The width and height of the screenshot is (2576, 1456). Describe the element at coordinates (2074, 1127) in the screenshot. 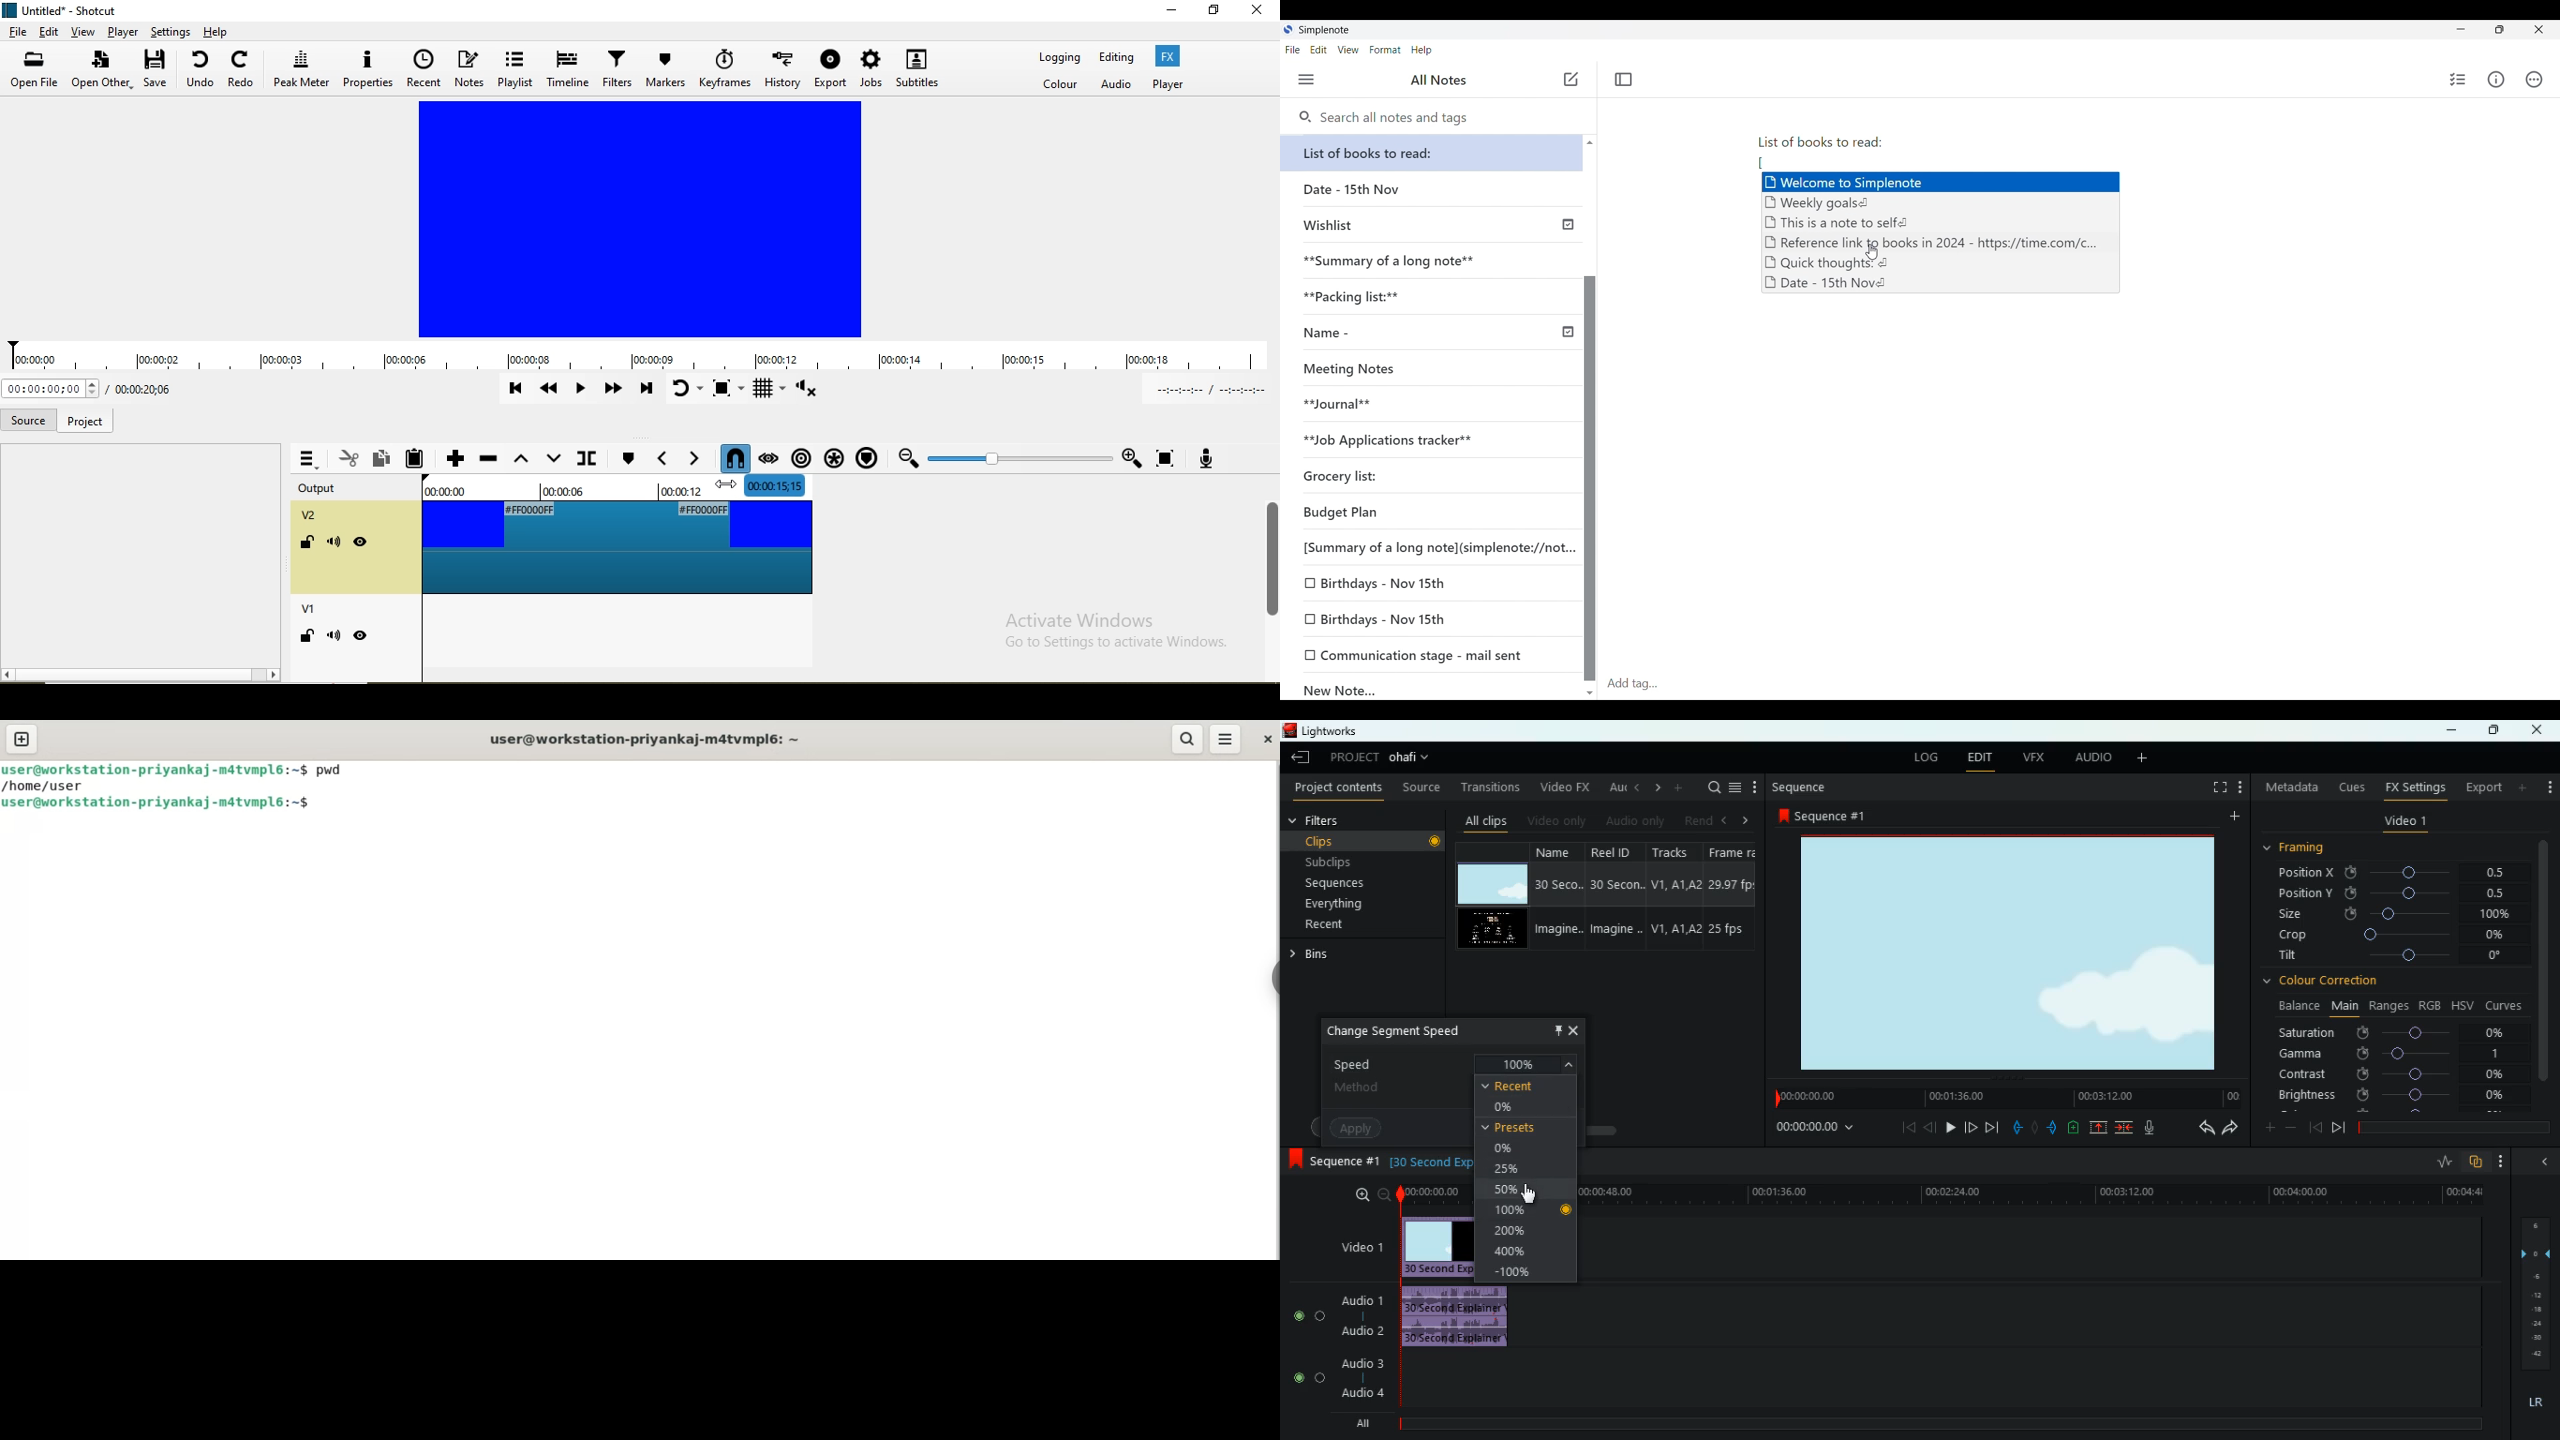

I see `charge` at that location.